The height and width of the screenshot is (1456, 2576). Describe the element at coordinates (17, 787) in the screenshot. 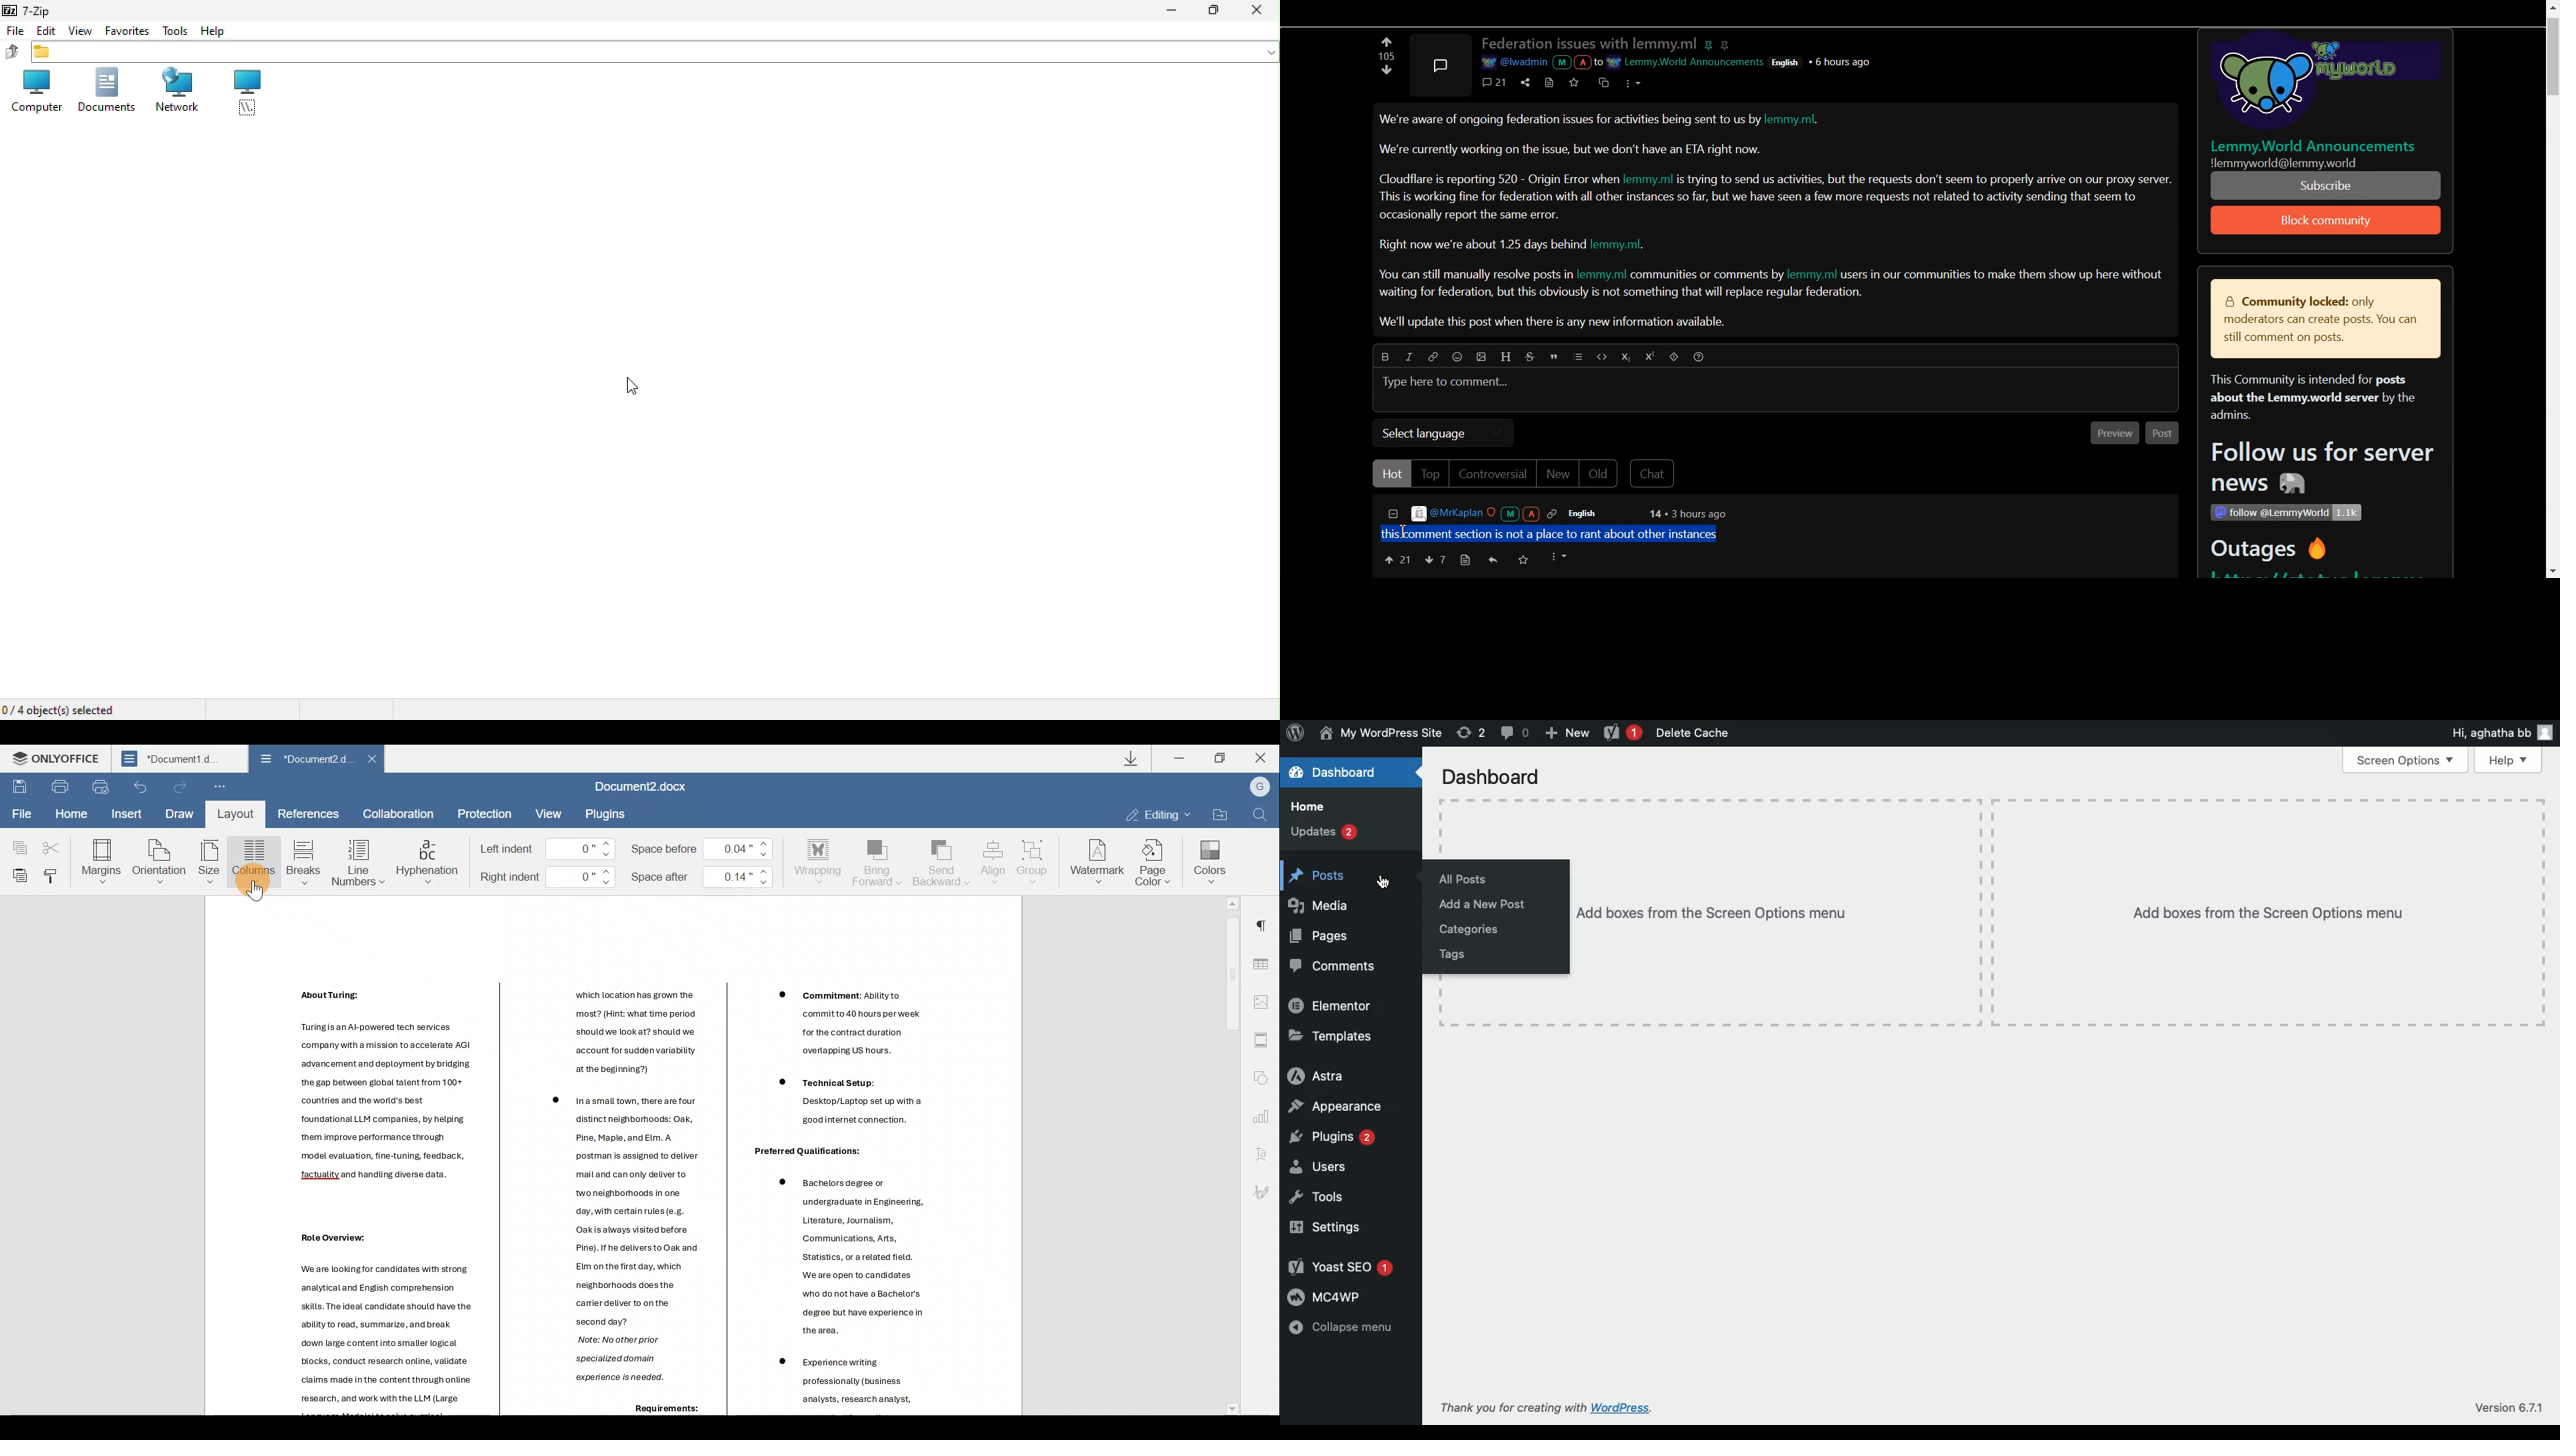

I see `Save` at that location.